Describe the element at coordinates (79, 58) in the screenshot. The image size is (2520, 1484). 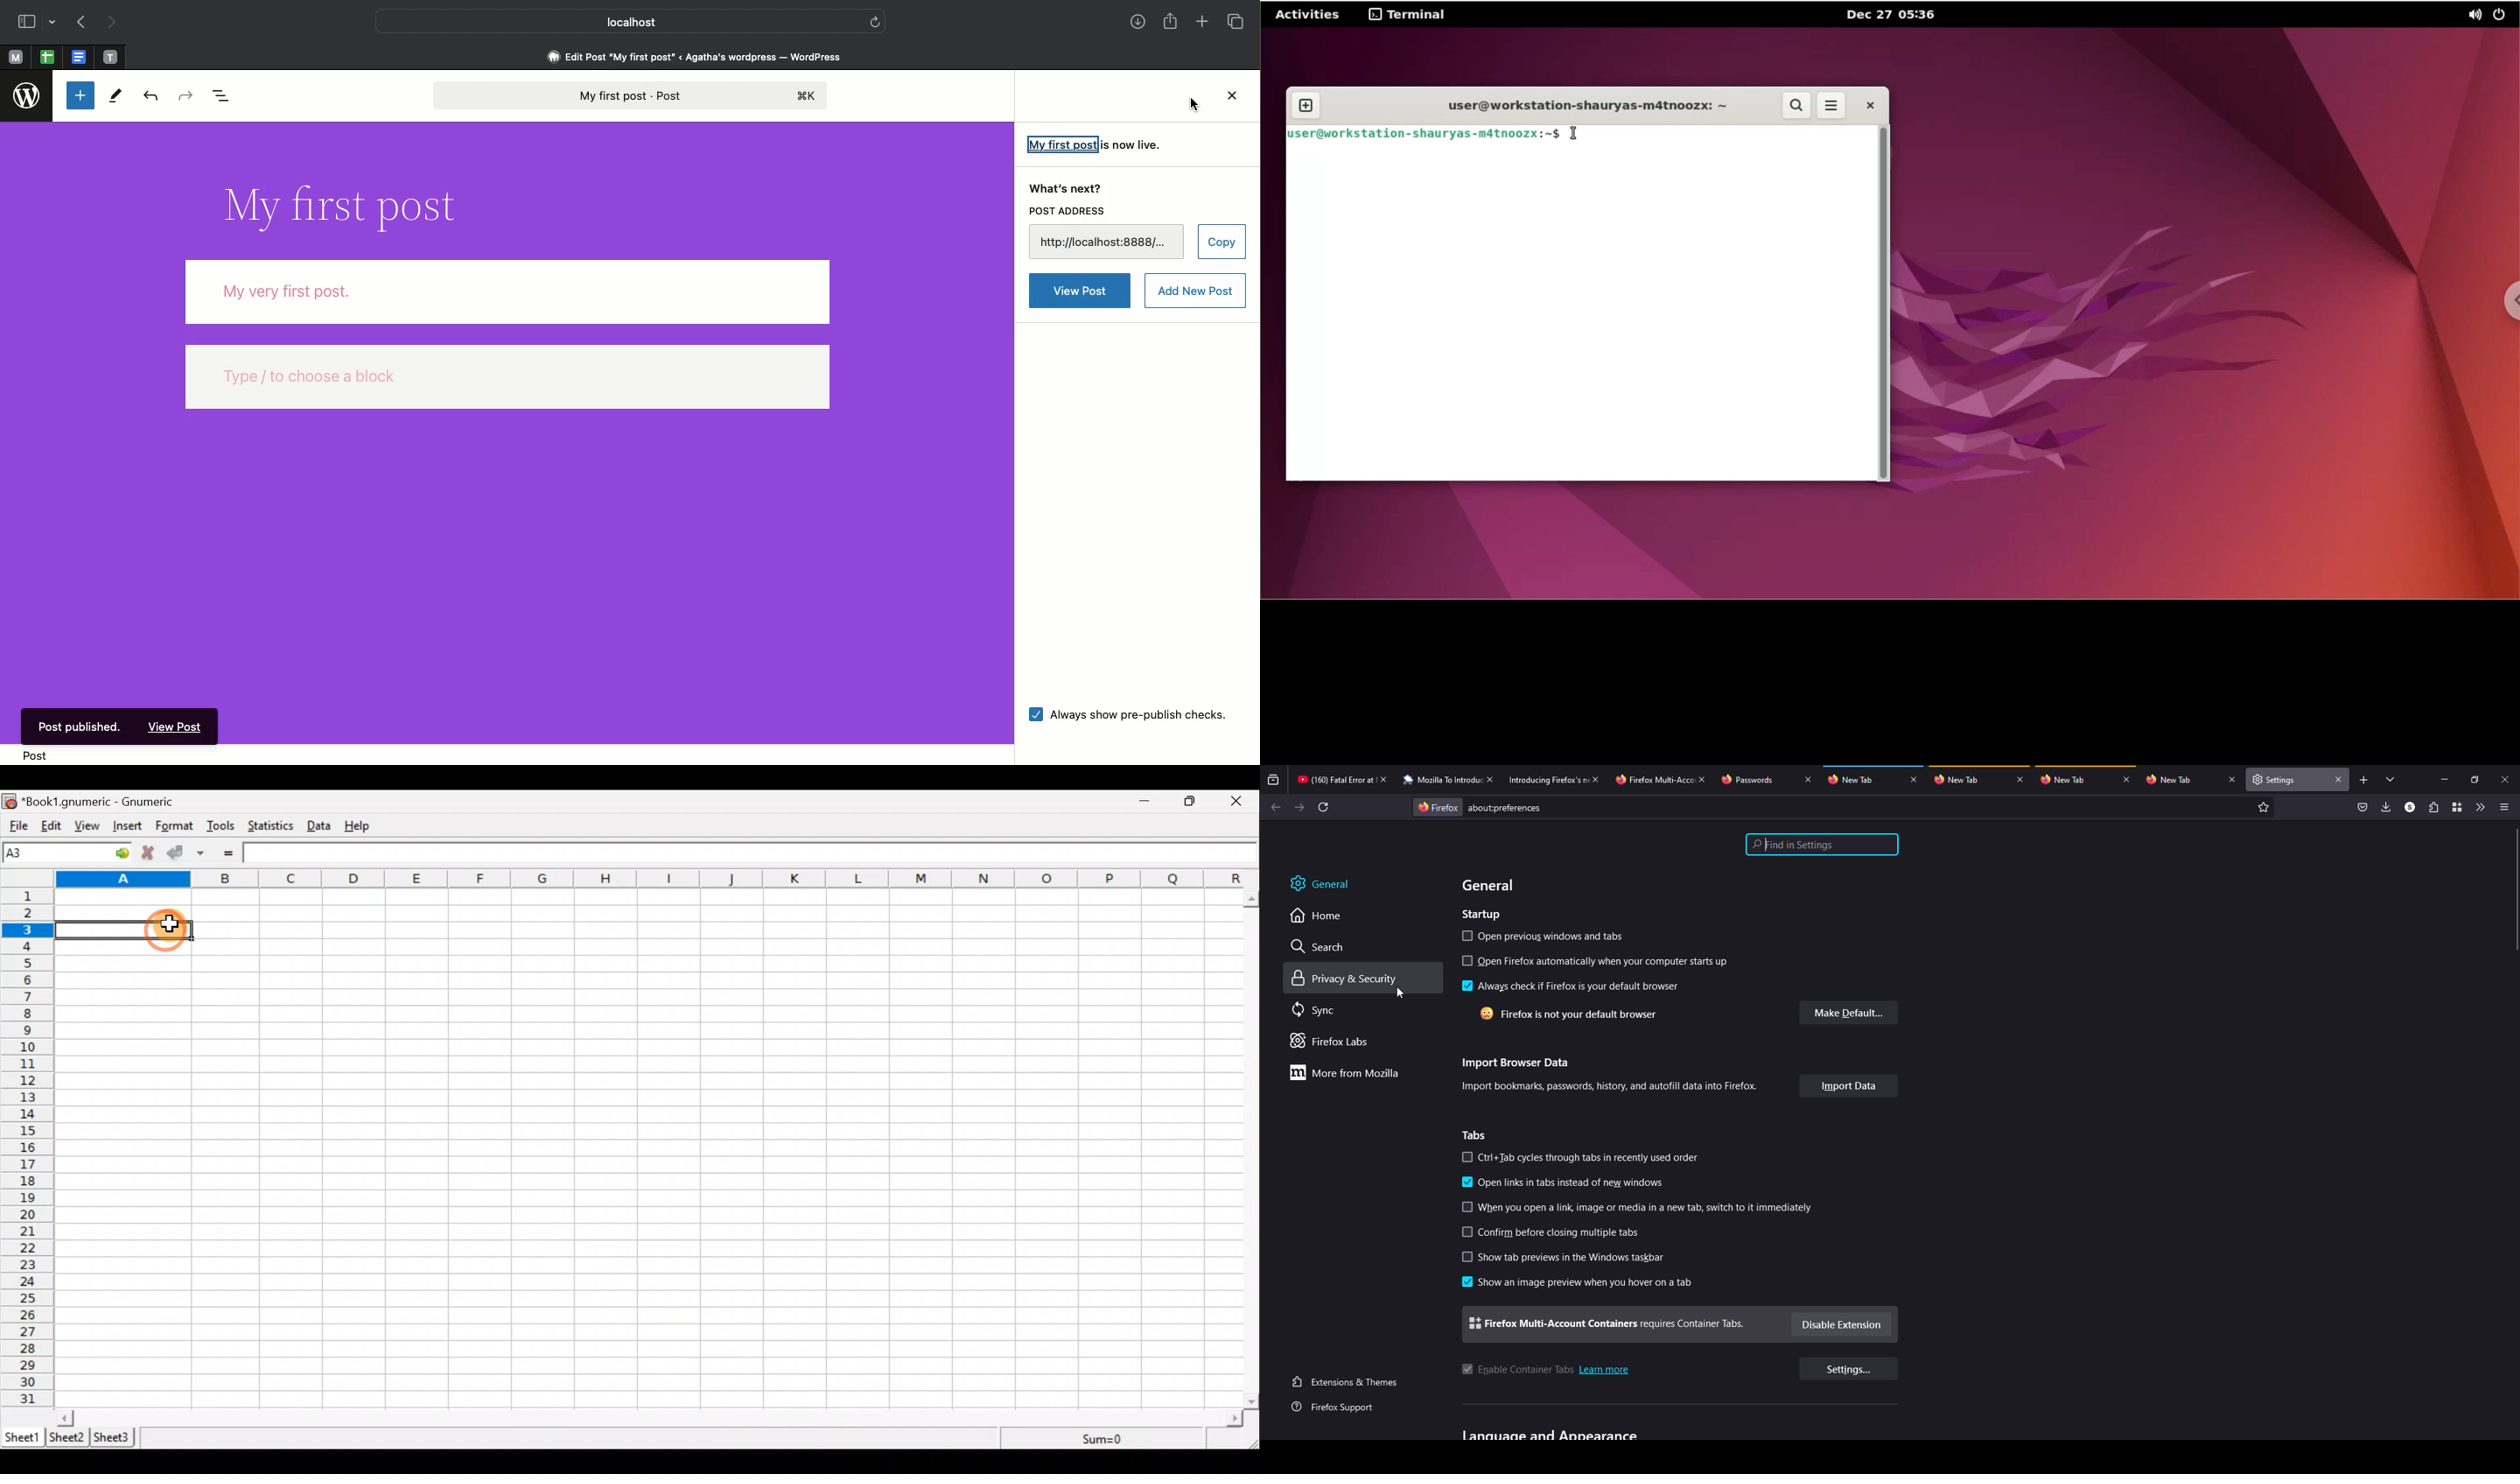
I see `pinned tabs` at that location.